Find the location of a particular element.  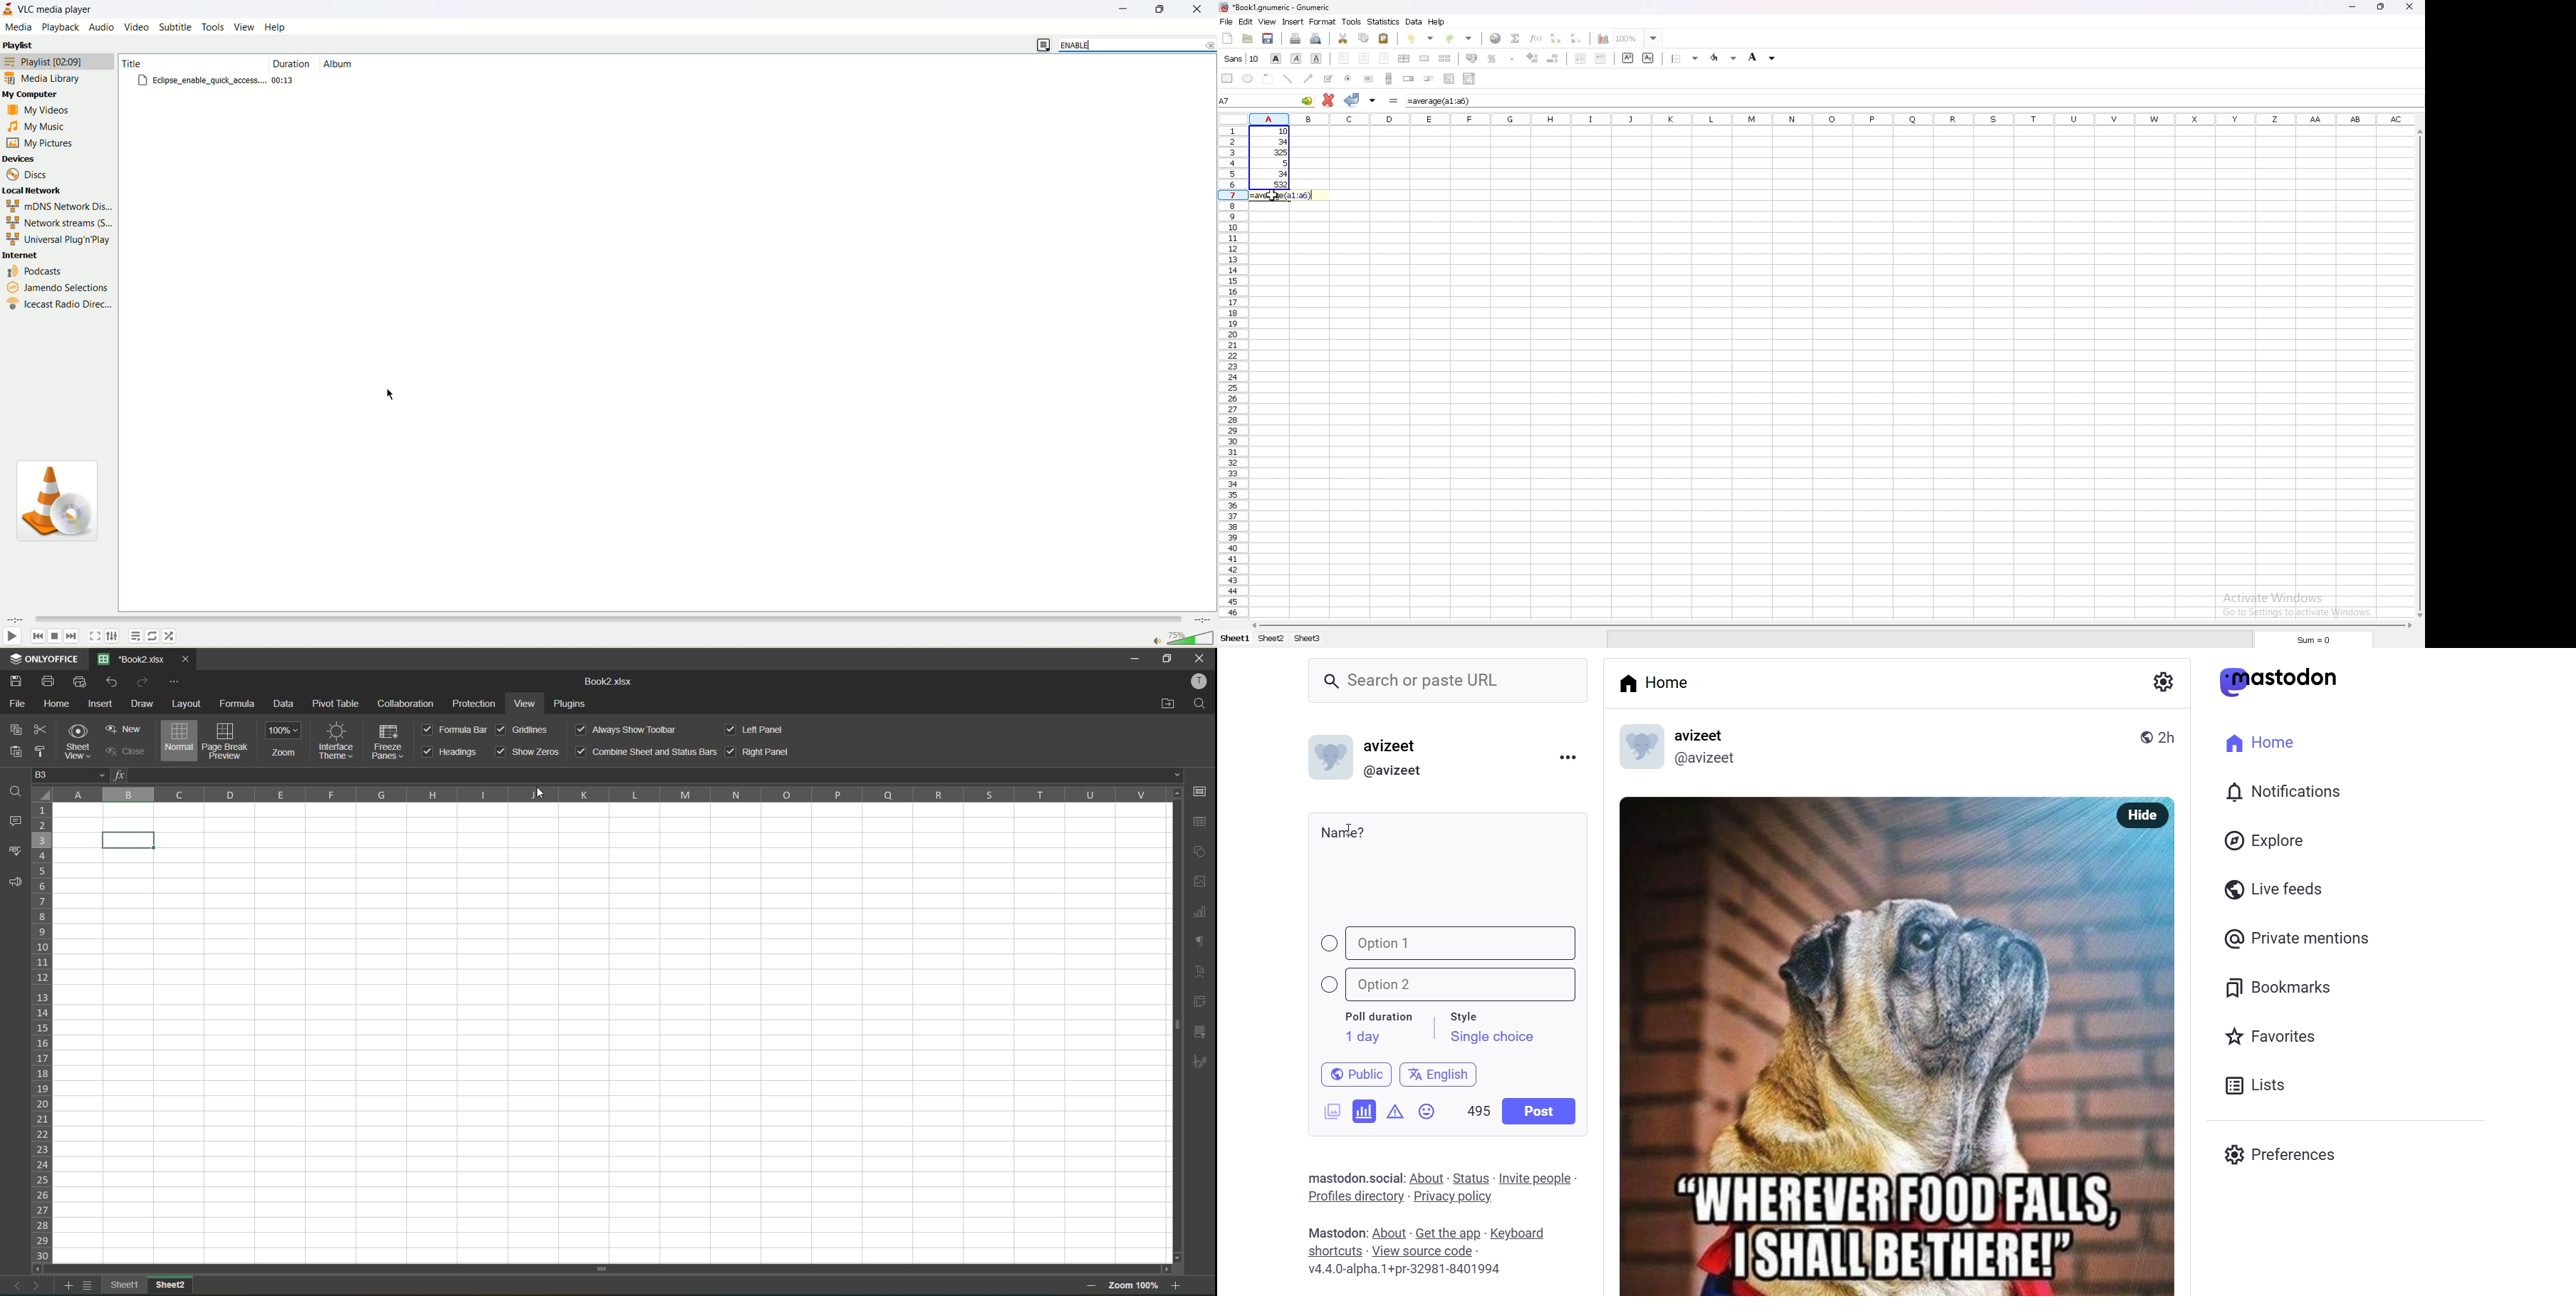

charts is located at coordinates (1199, 914).